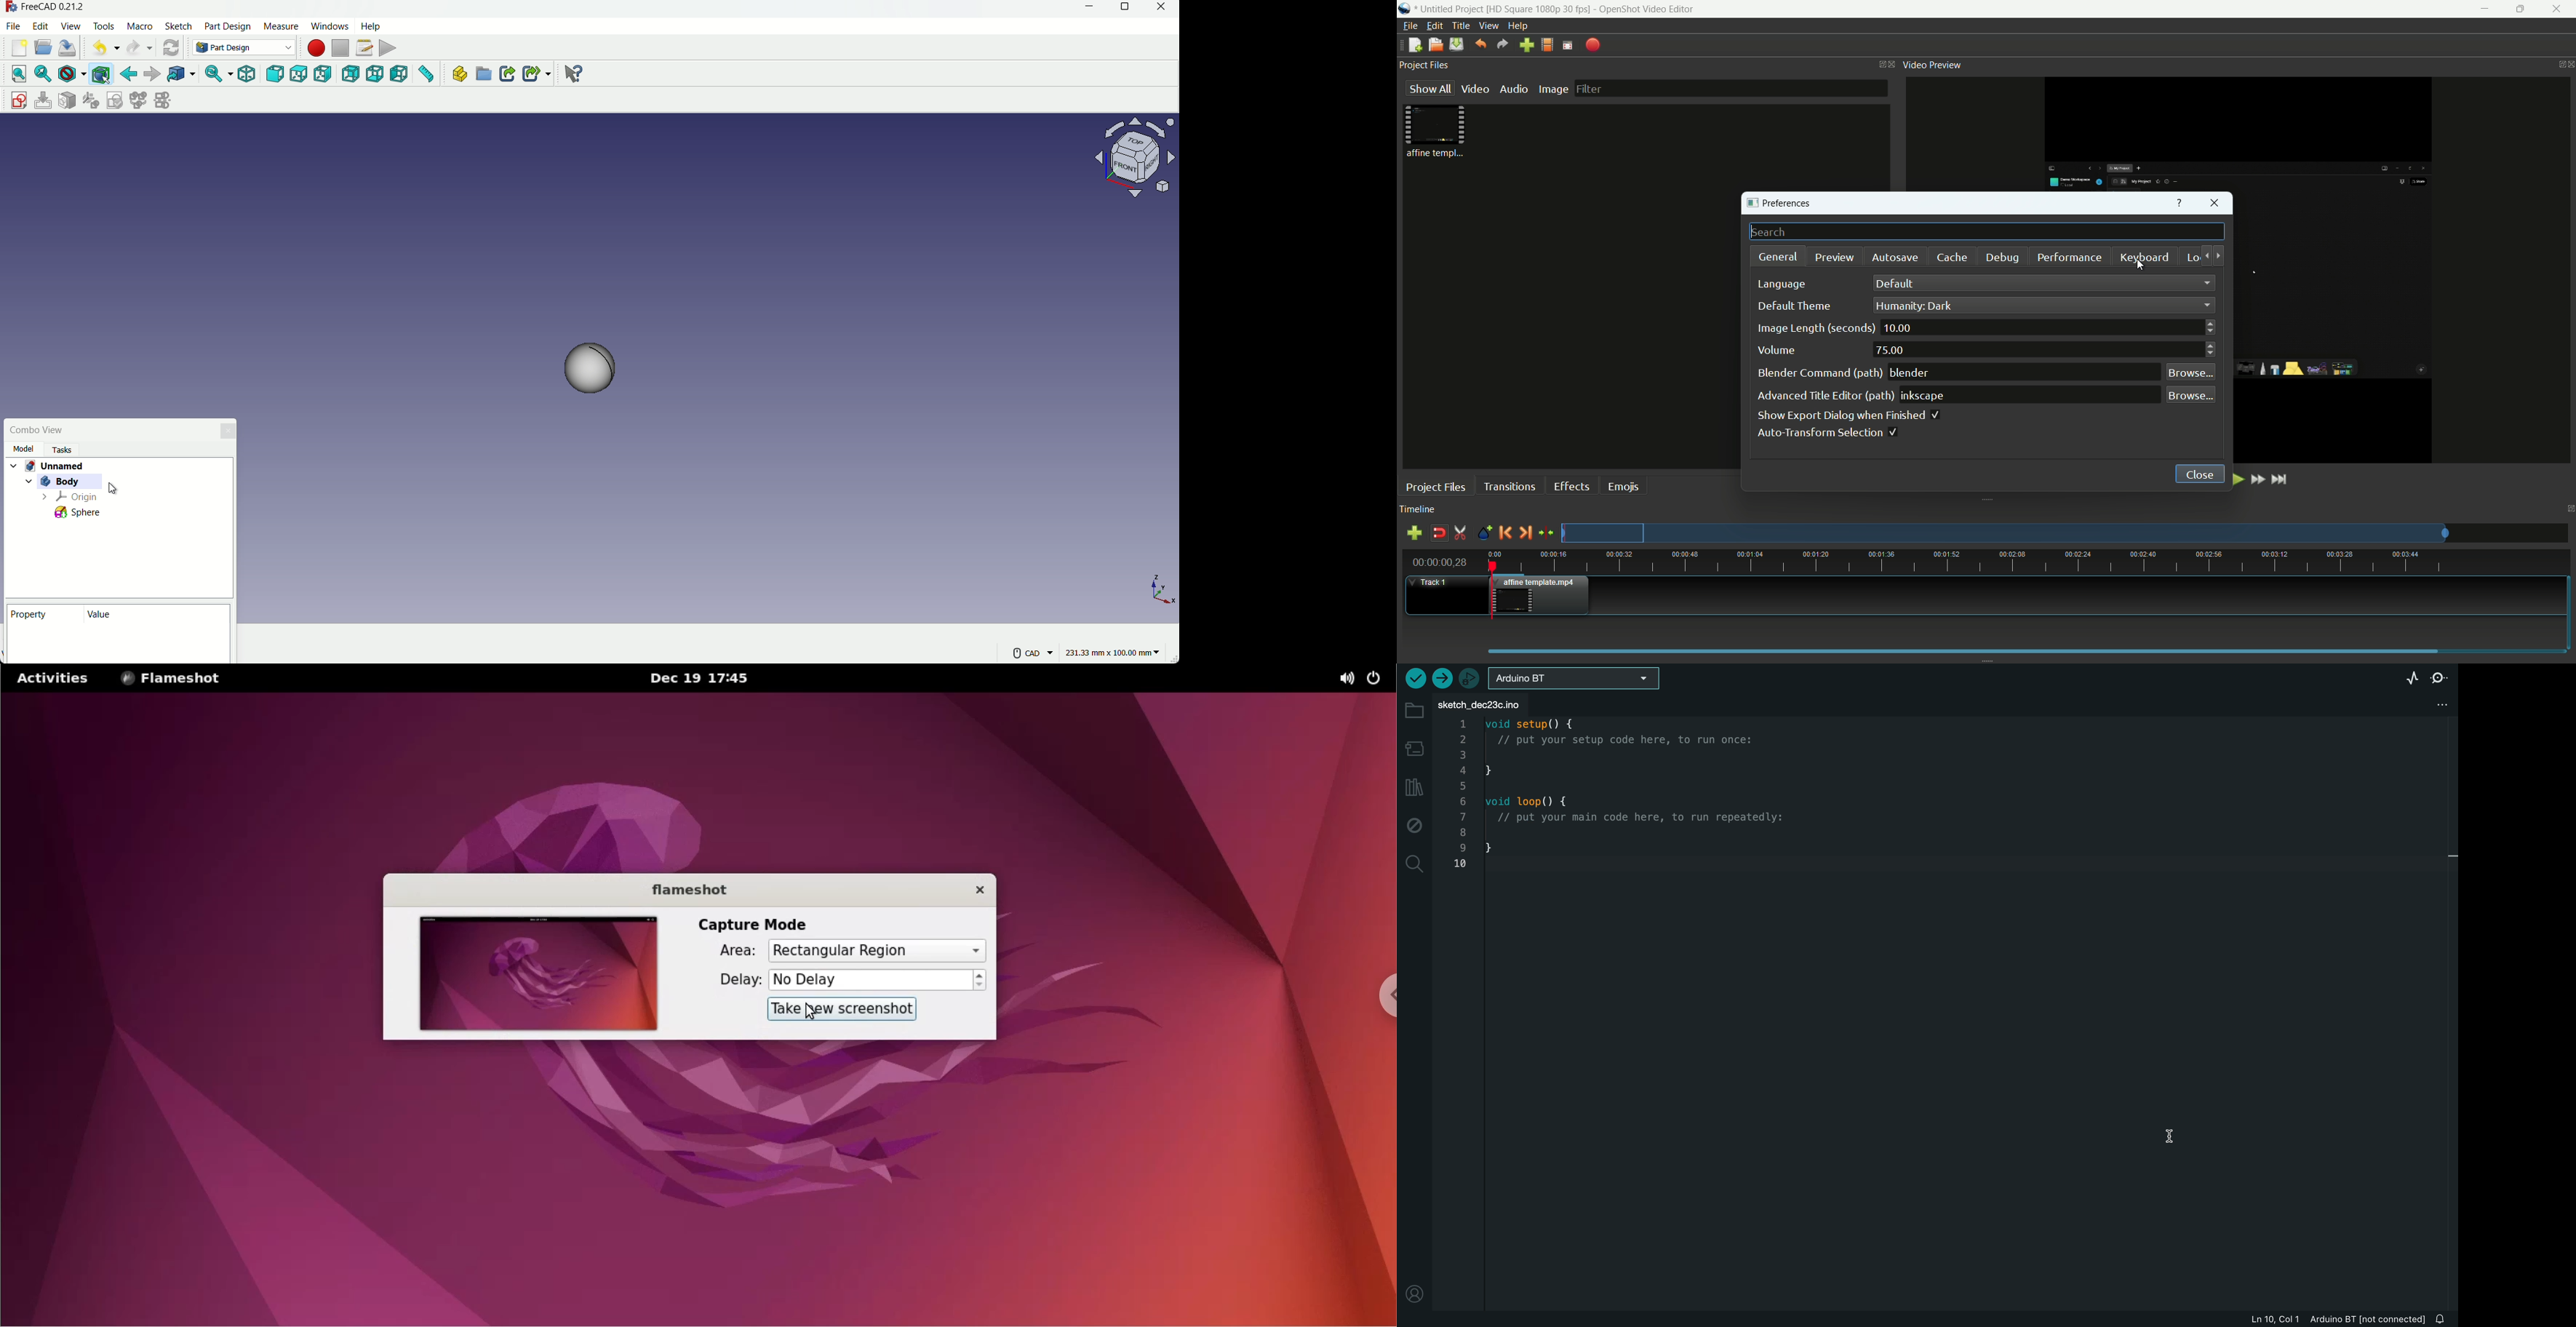  I want to click on save file, so click(1456, 44).